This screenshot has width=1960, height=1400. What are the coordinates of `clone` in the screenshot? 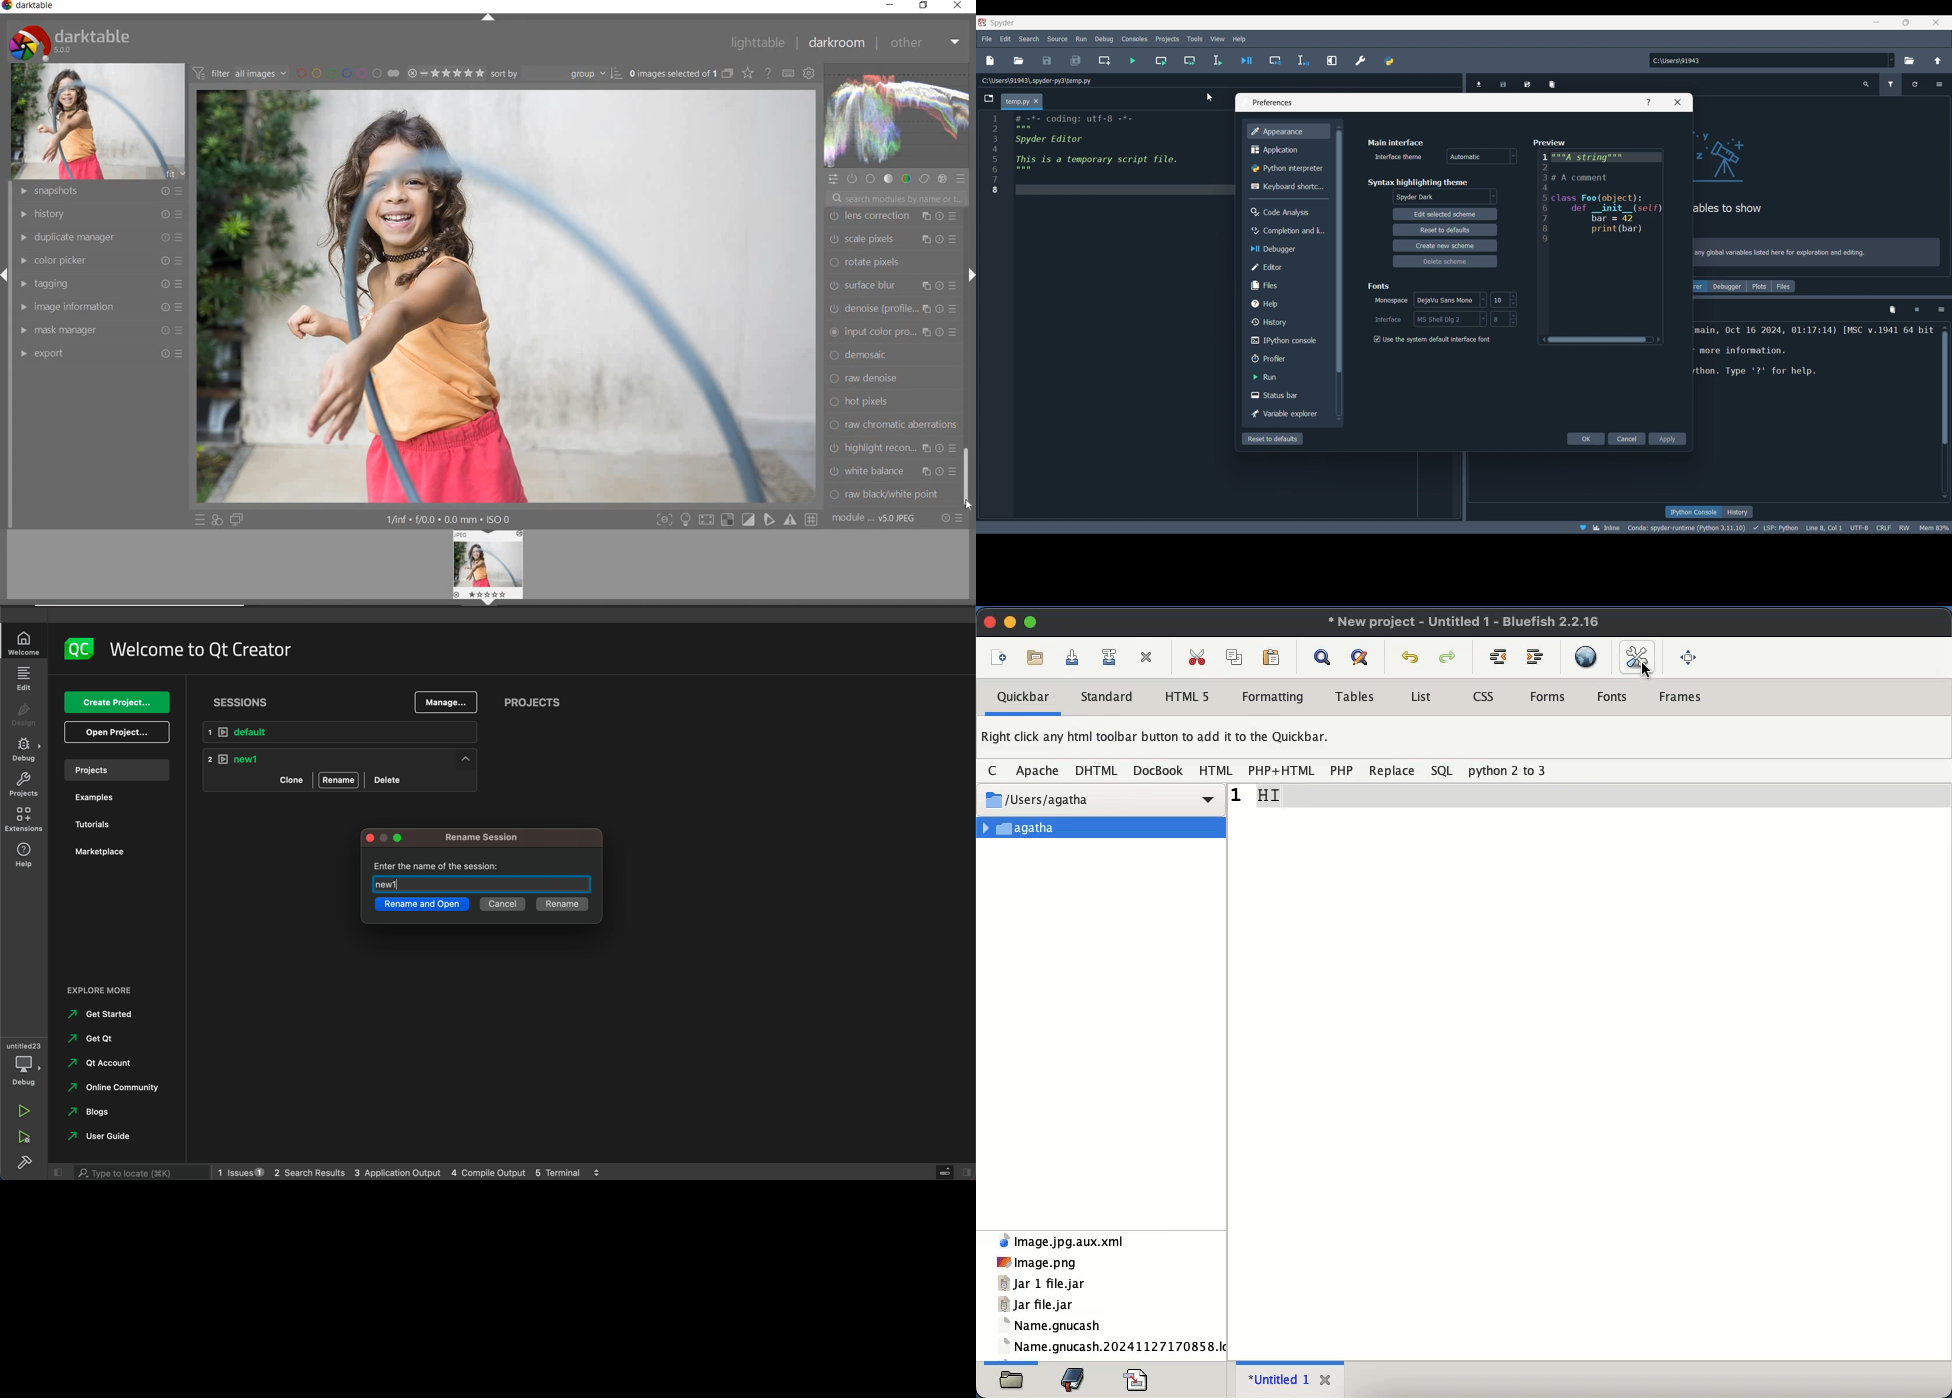 It's located at (290, 779).